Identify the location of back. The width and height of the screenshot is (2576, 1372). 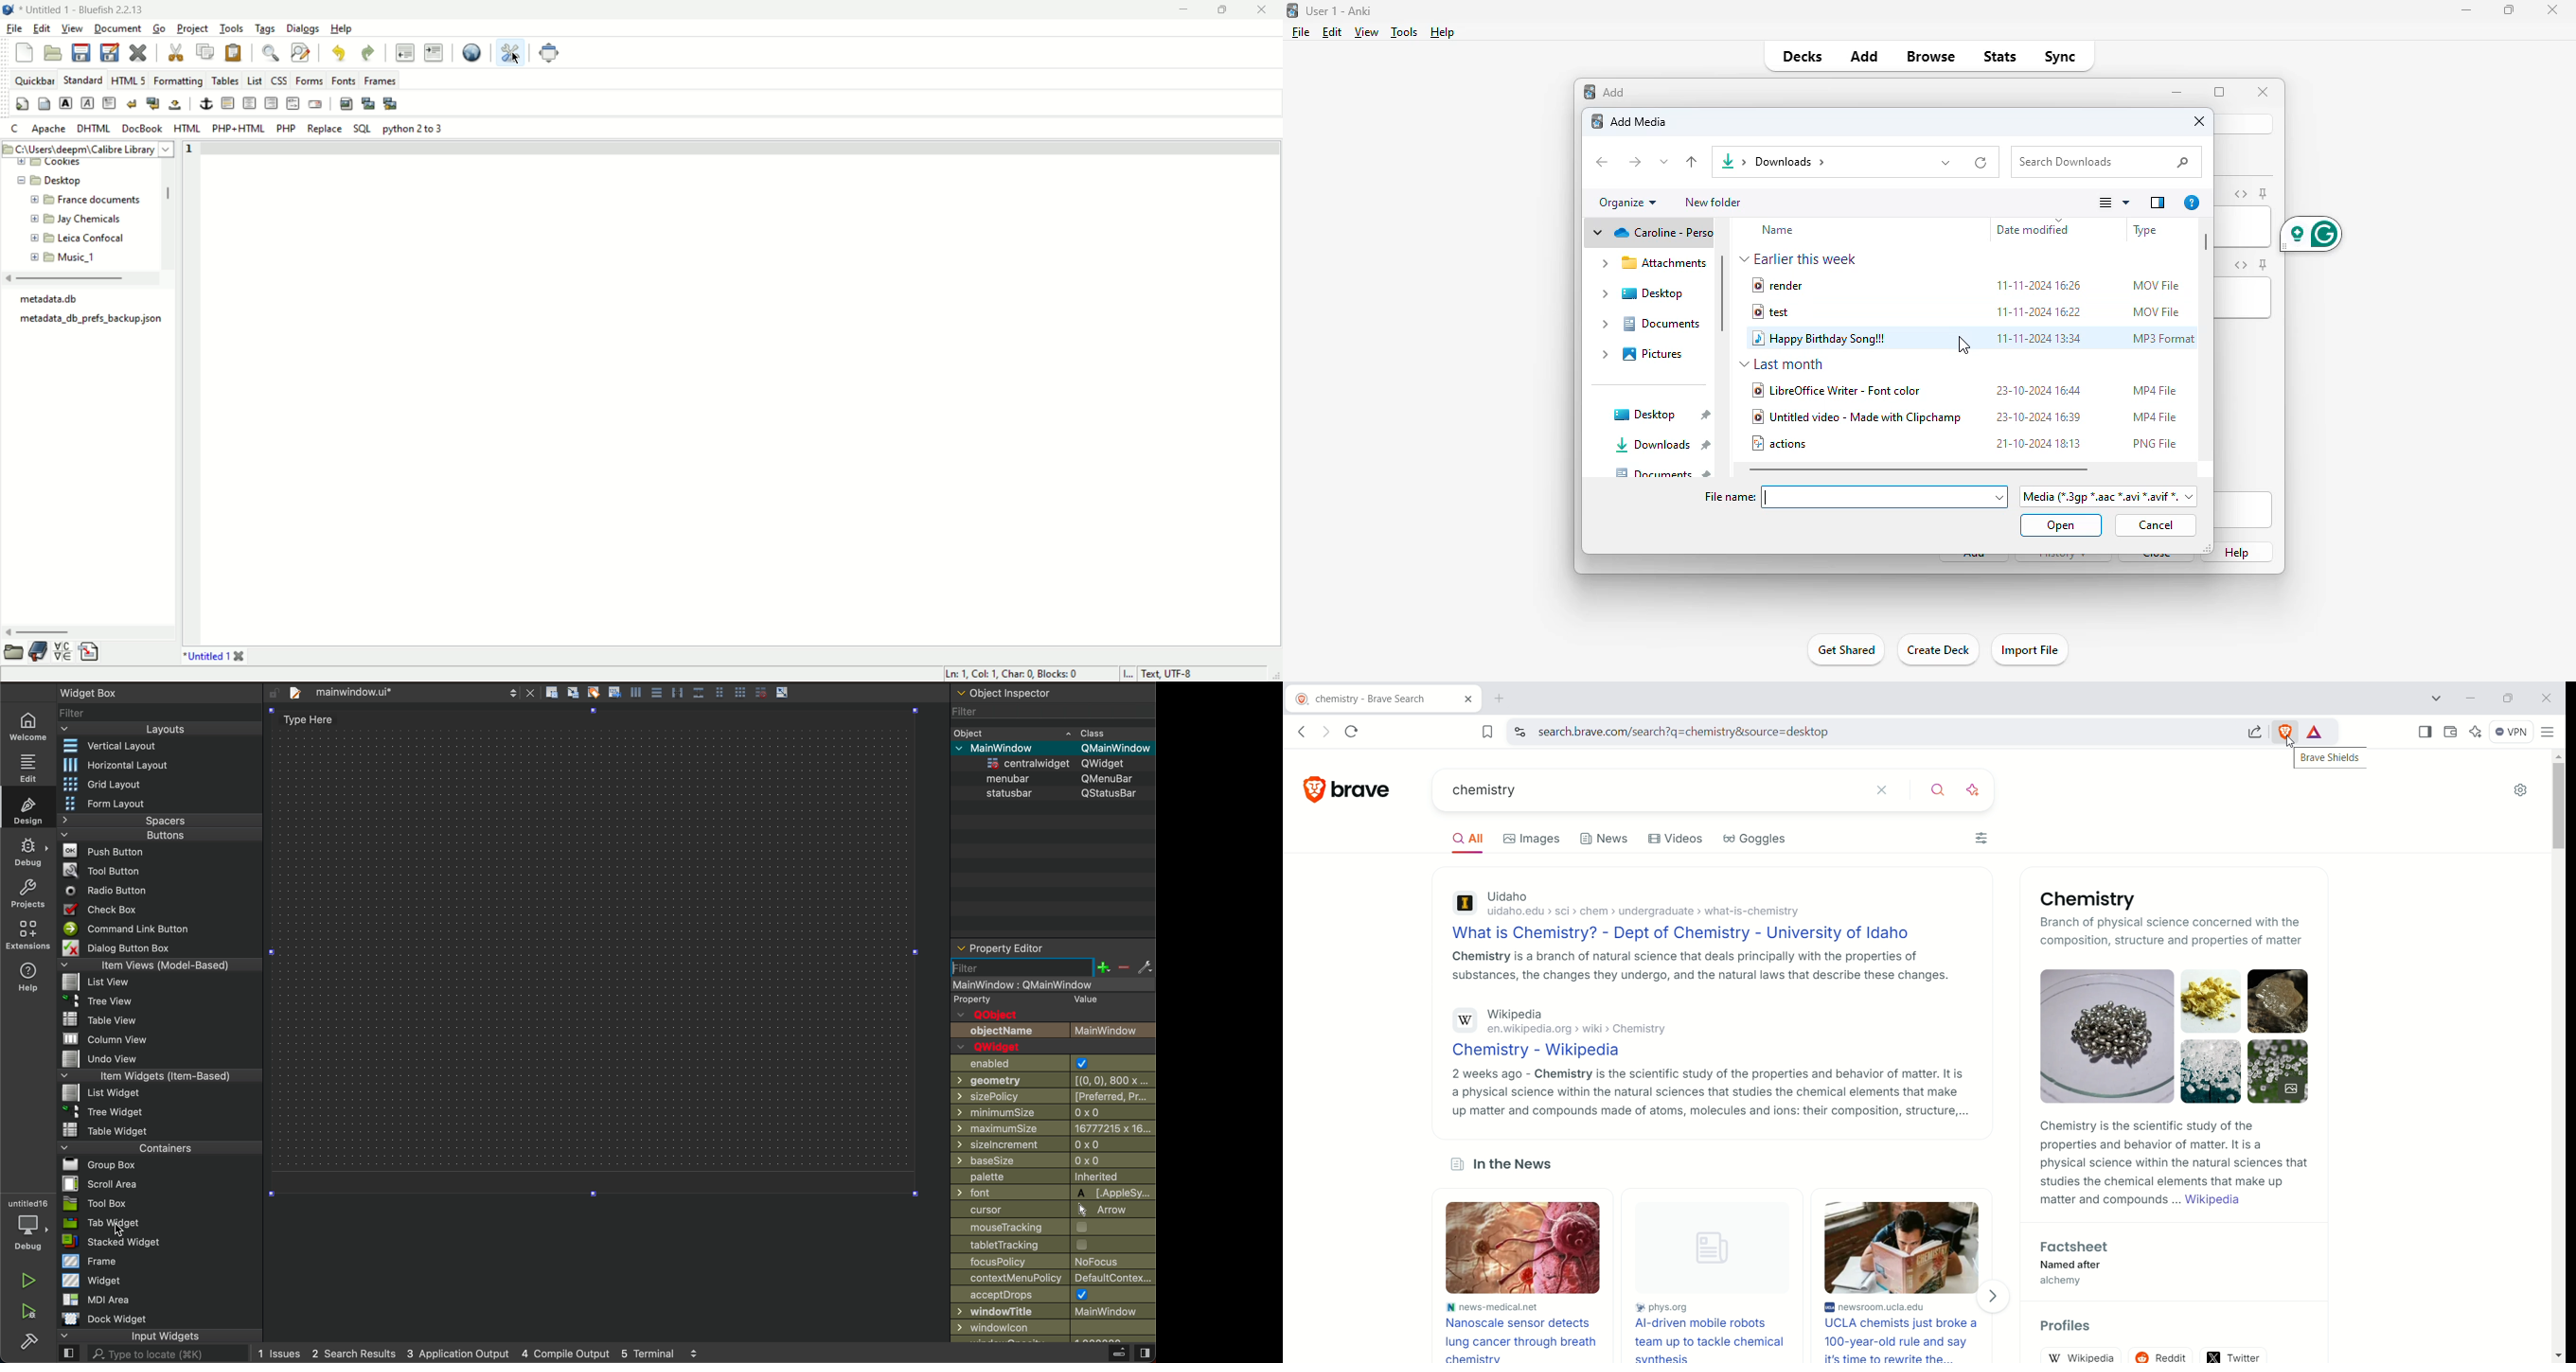
(1601, 162).